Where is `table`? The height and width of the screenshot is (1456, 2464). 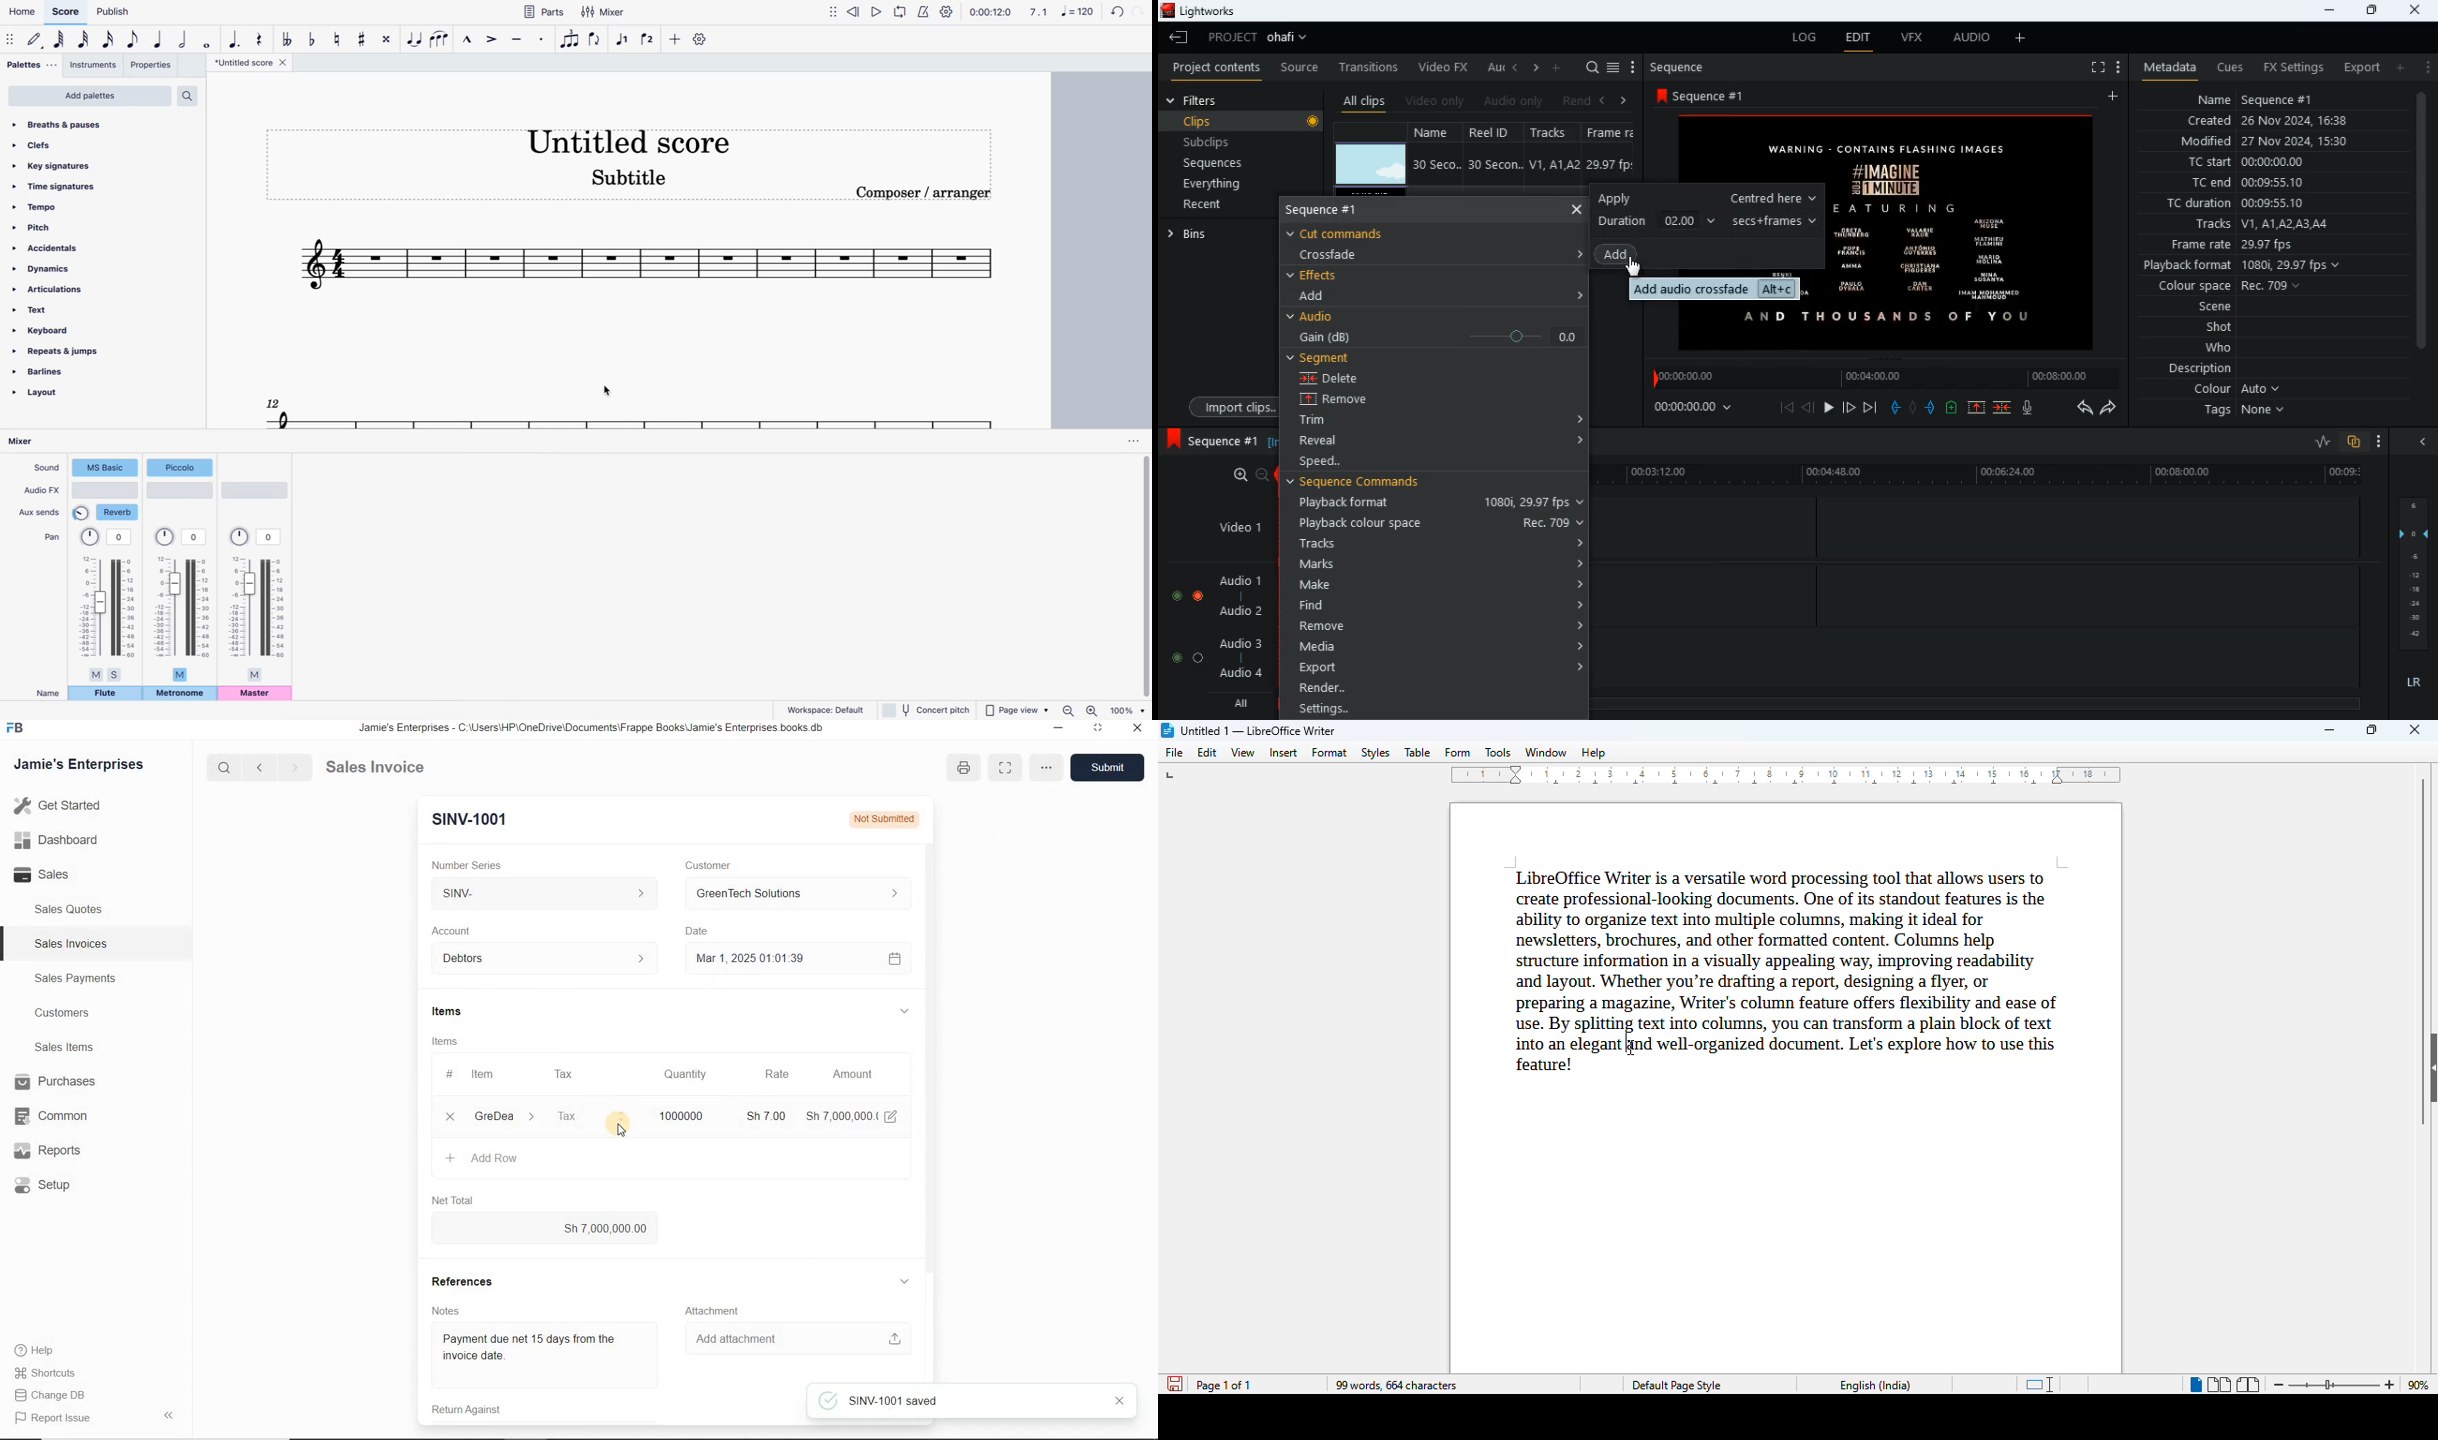
table is located at coordinates (1418, 752).